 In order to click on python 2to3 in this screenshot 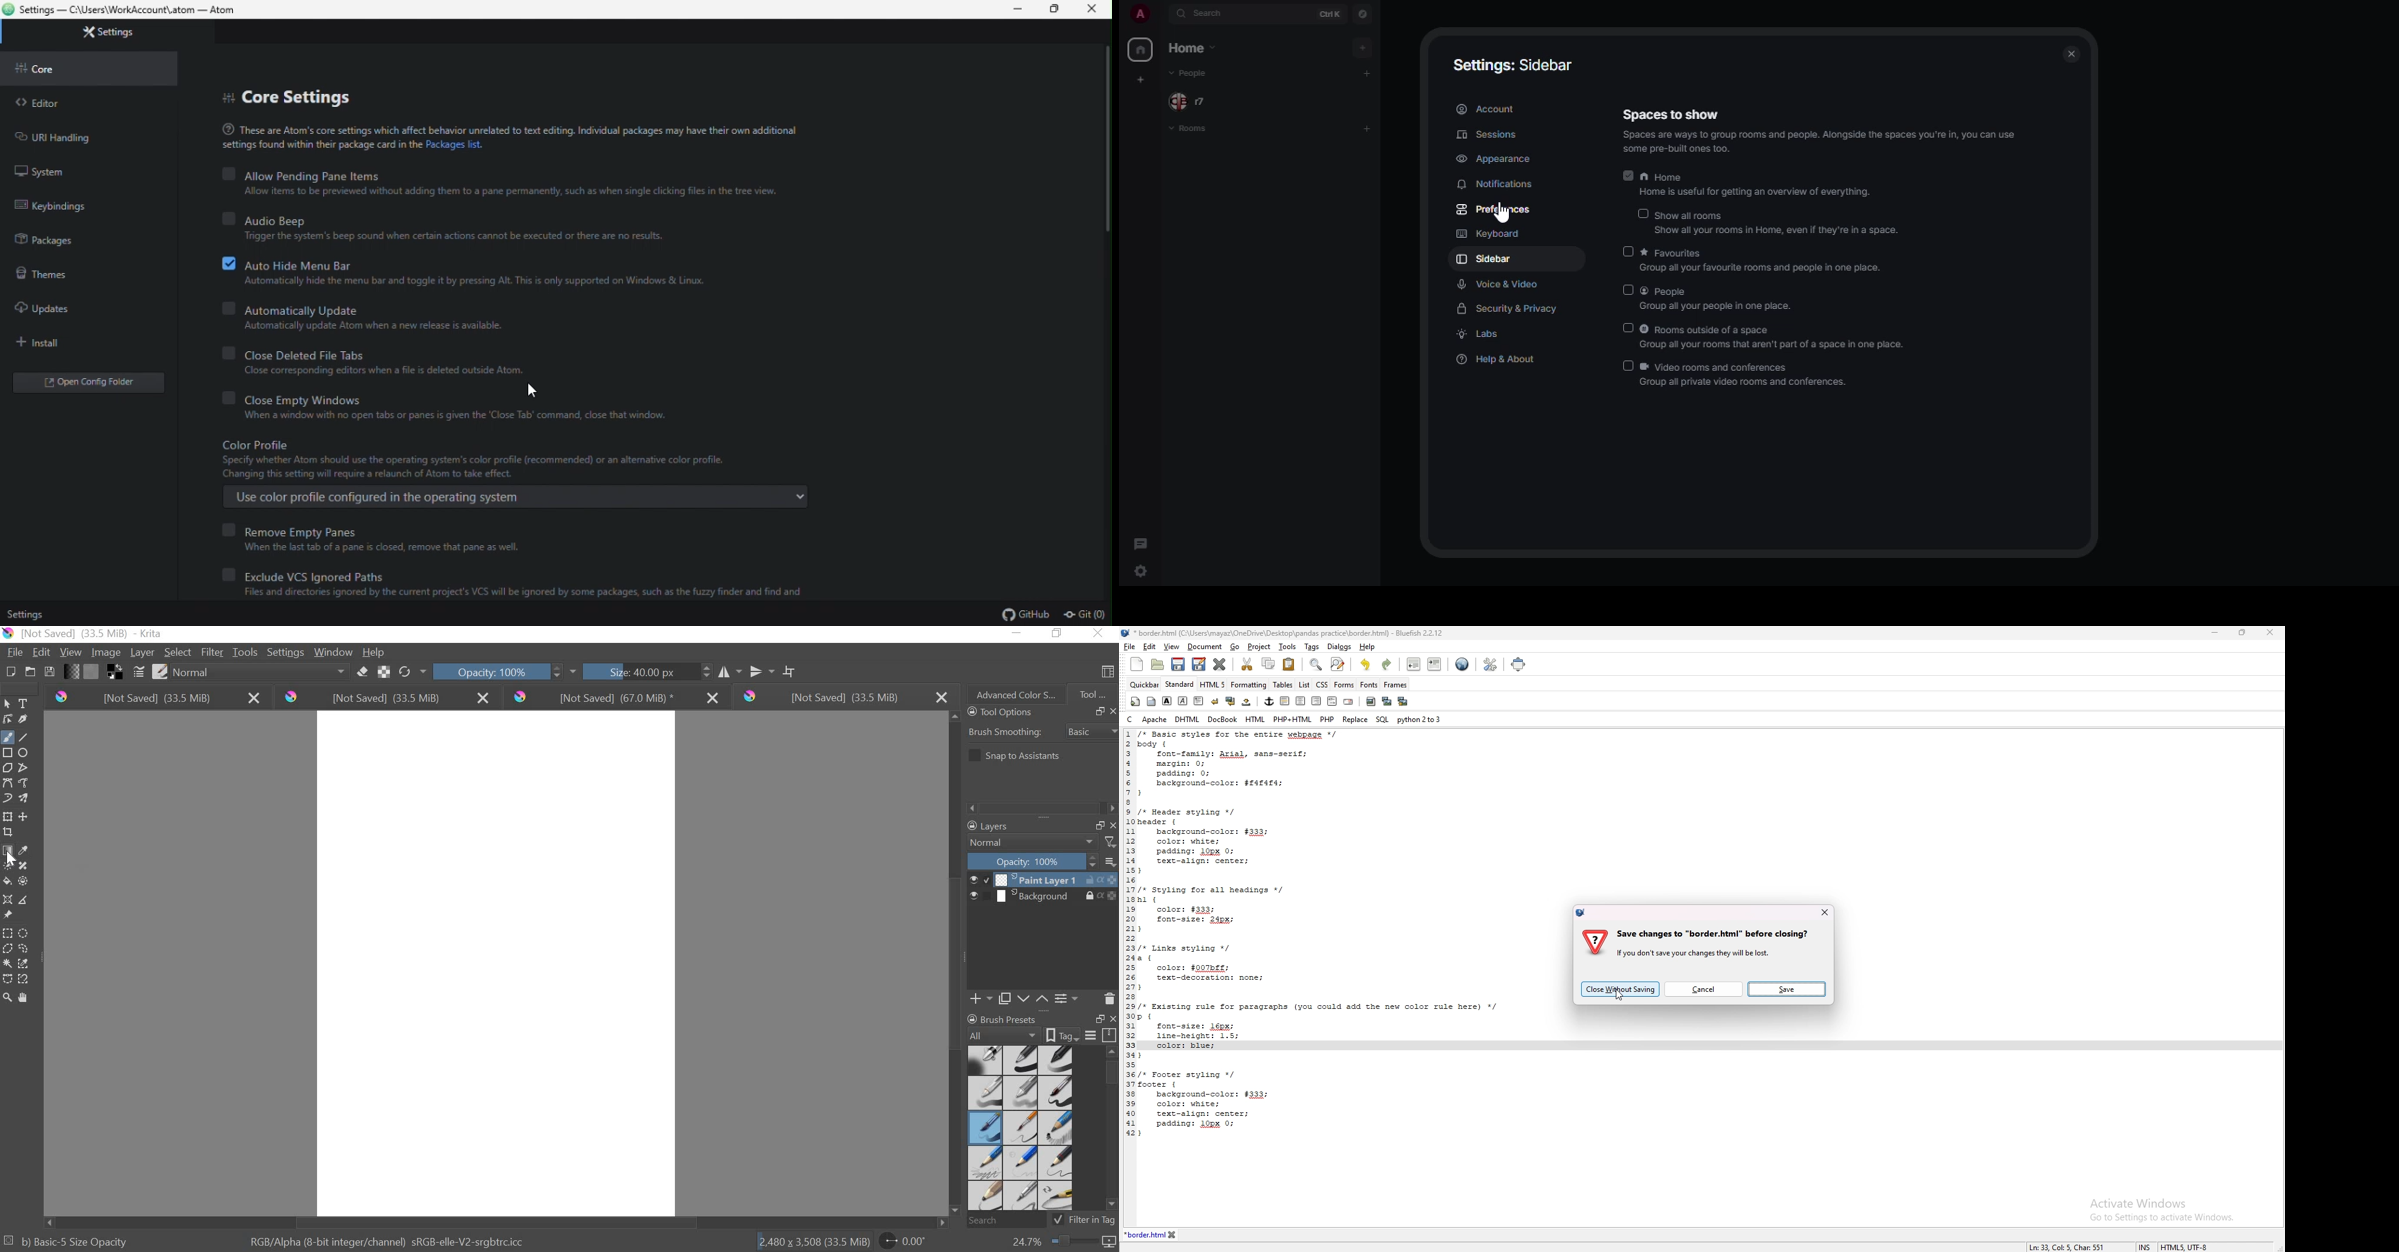, I will do `click(1419, 719)`.